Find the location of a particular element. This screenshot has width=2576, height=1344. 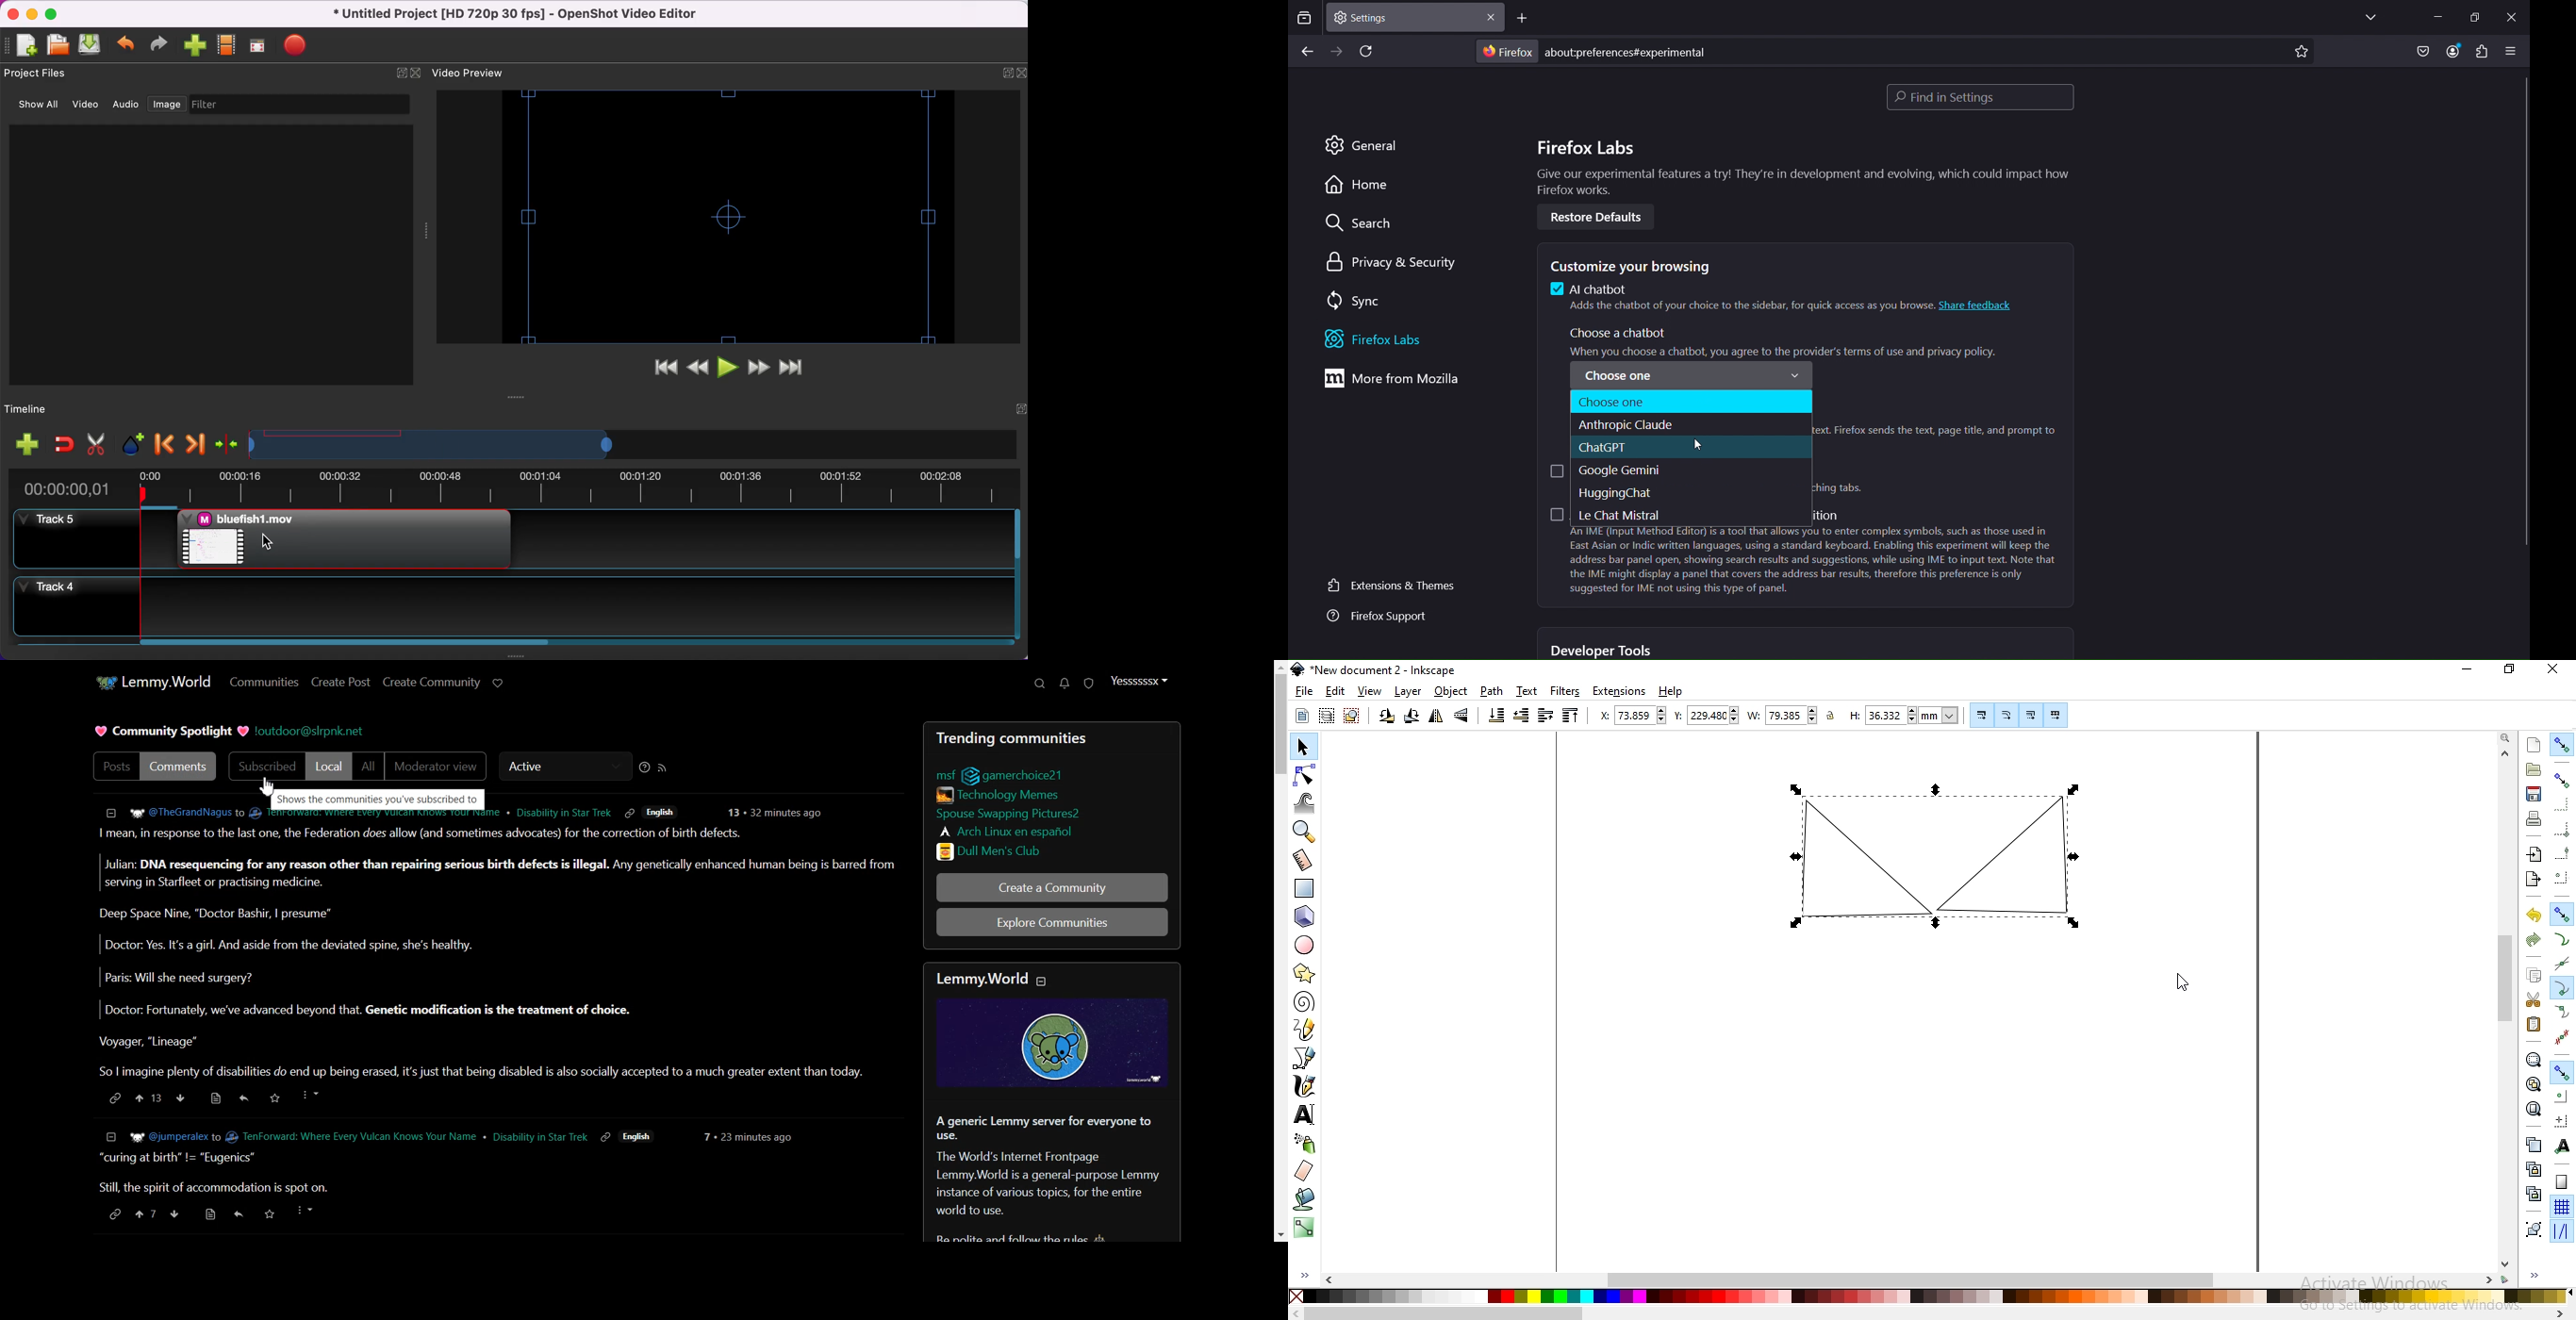

Comments is located at coordinates (182, 765).